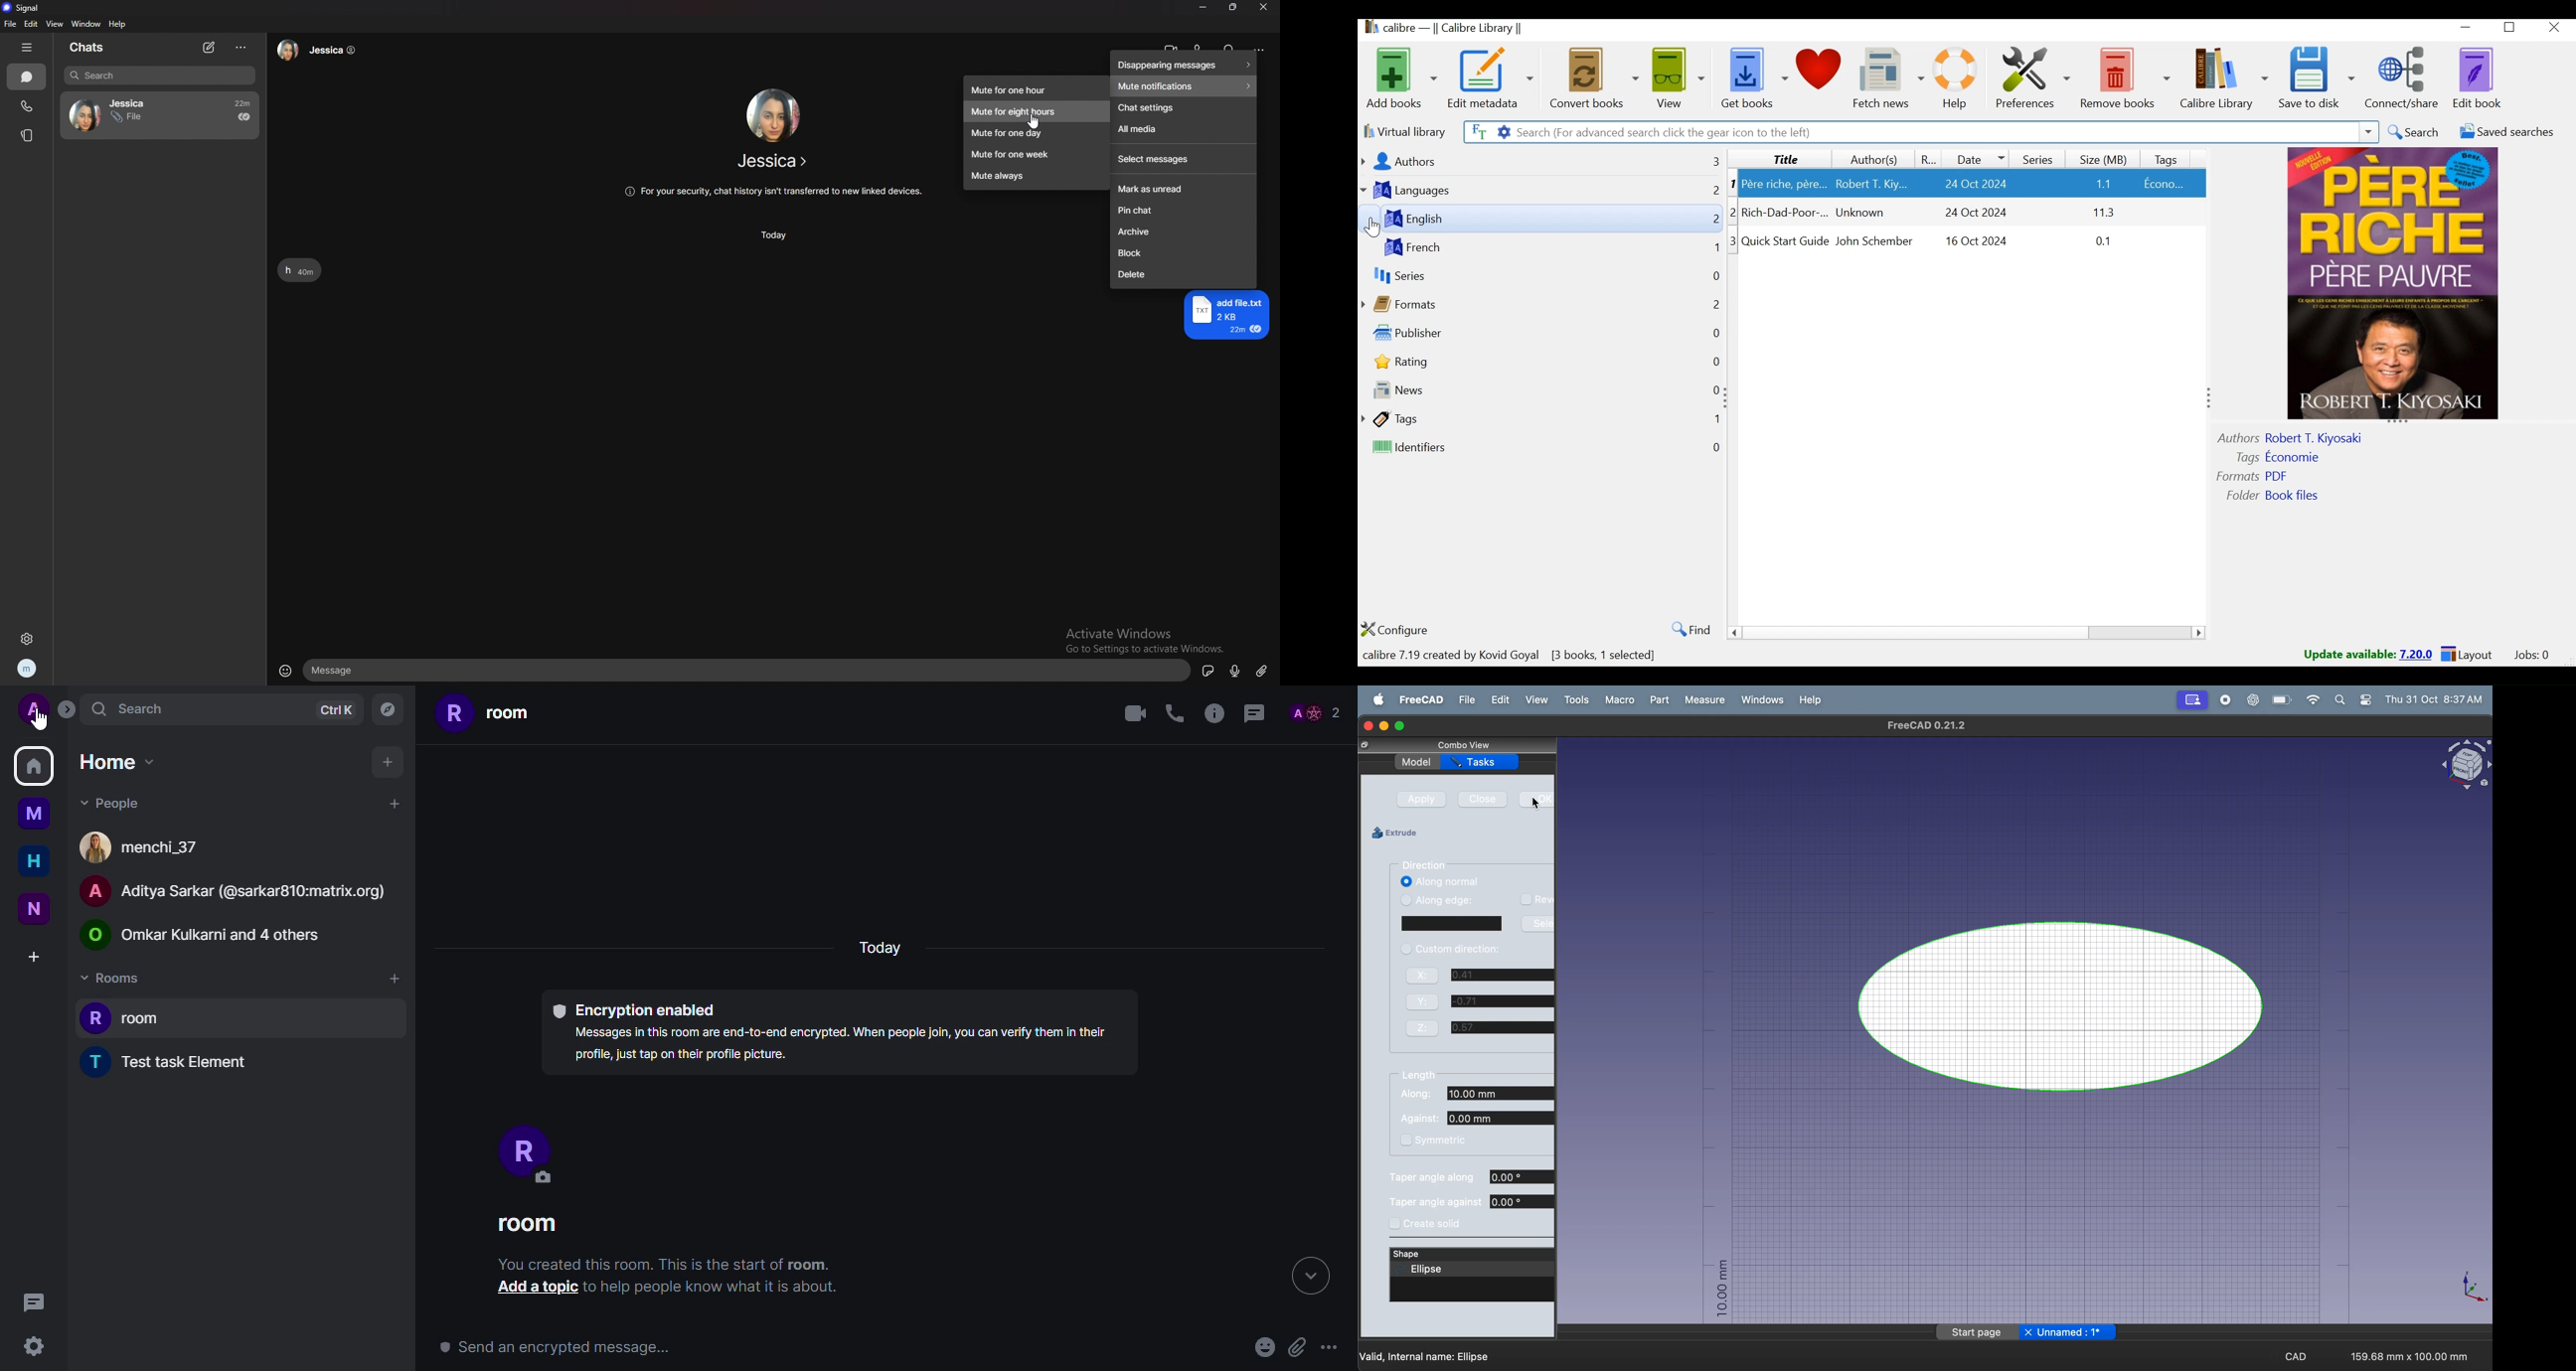 The height and width of the screenshot is (1372, 2576). What do you see at coordinates (1212, 714) in the screenshot?
I see `info` at bounding box center [1212, 714].